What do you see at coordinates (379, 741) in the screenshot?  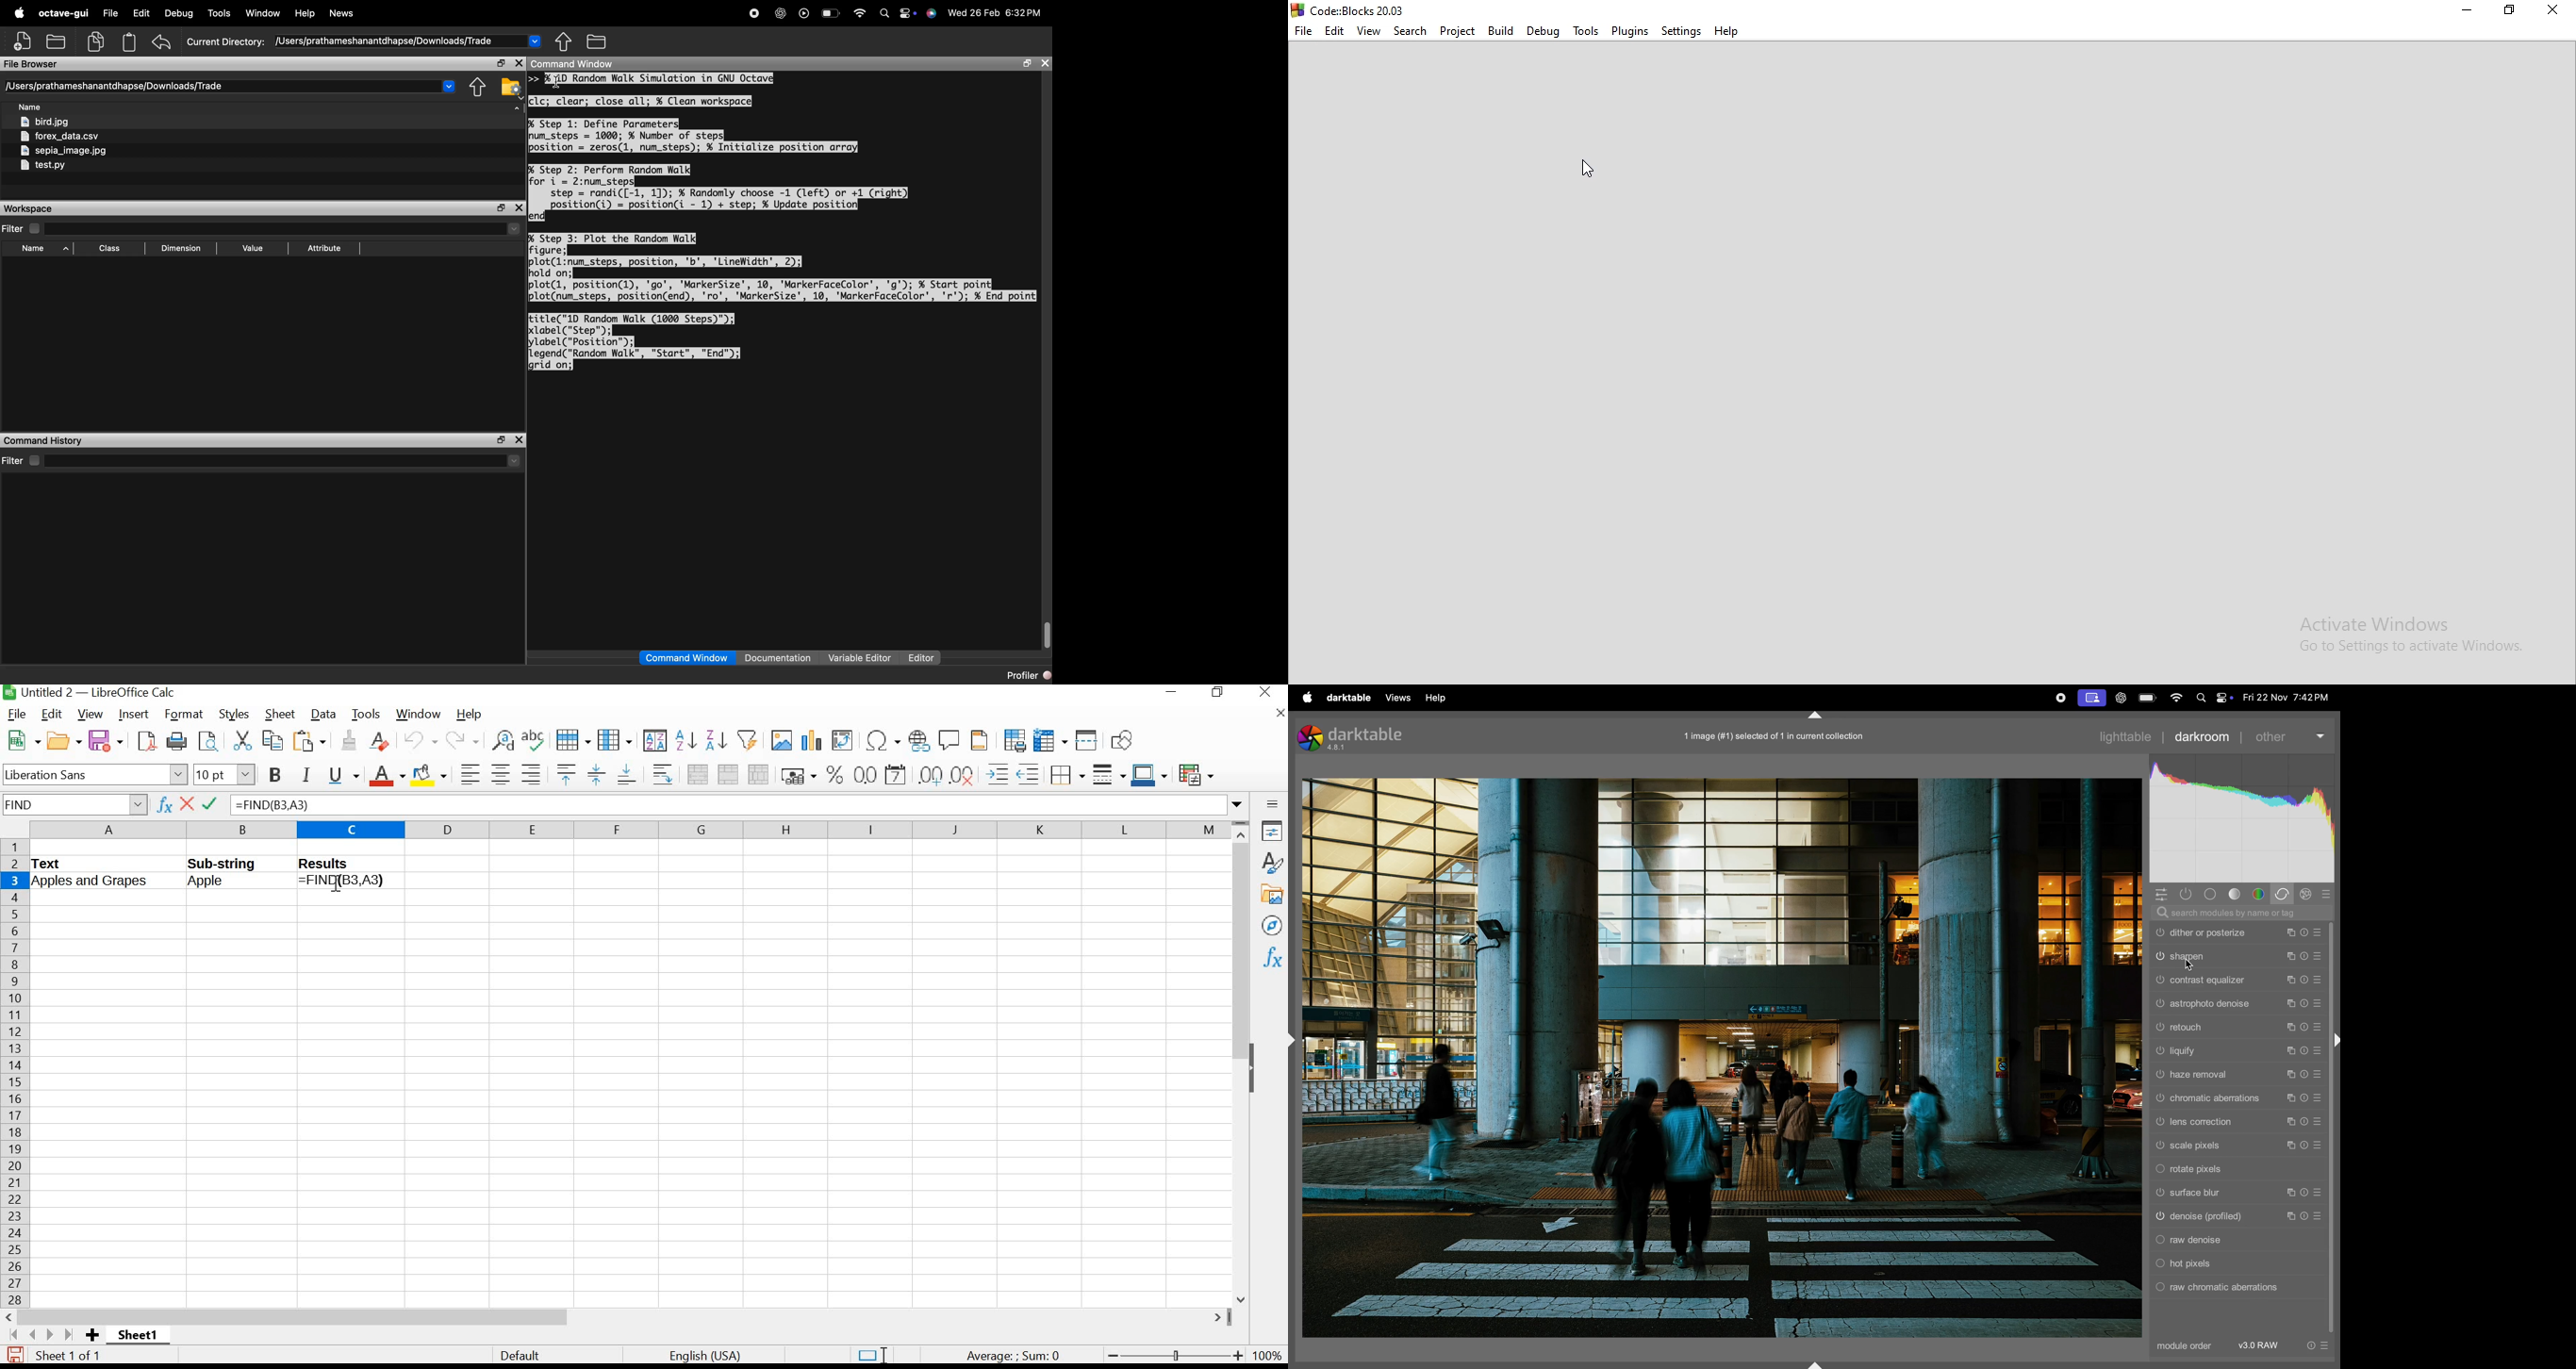 I see `clear direct formatting` at bounding box center [379, 741].